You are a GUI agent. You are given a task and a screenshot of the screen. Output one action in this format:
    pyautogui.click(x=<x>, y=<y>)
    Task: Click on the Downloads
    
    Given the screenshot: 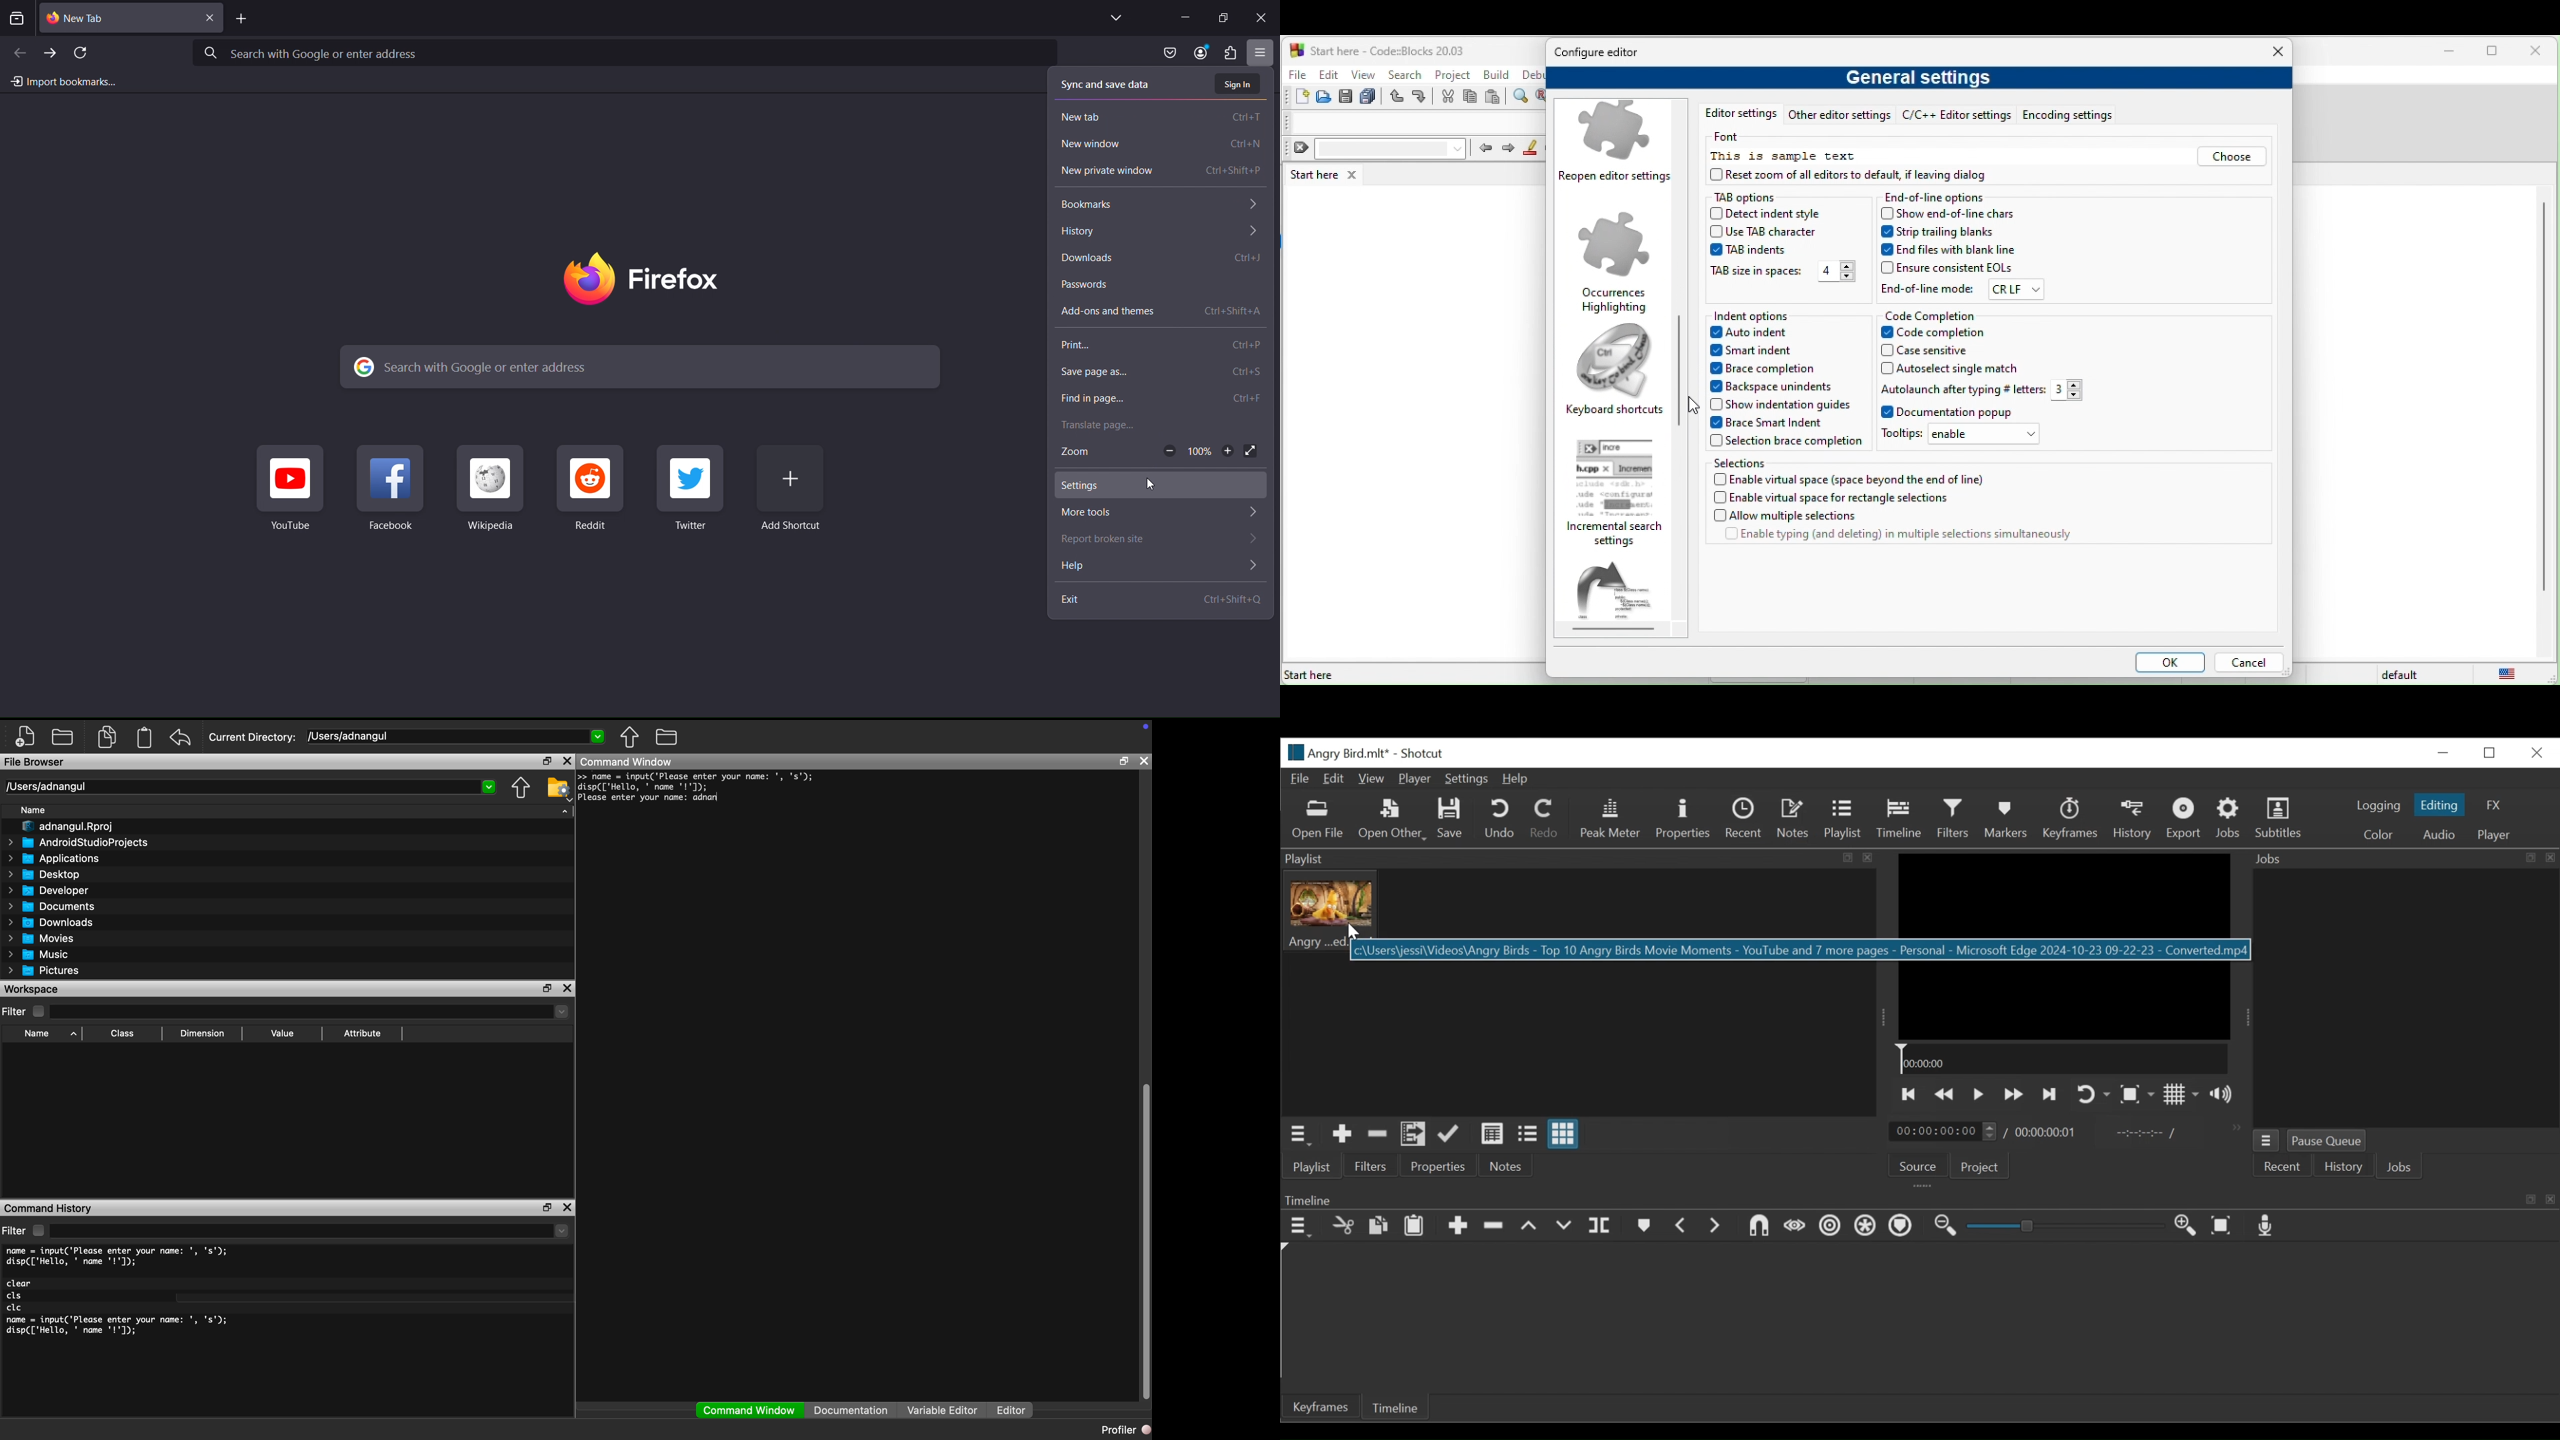 What is the action you would take?
    pyautogui.click(x=1161, y=259)
    